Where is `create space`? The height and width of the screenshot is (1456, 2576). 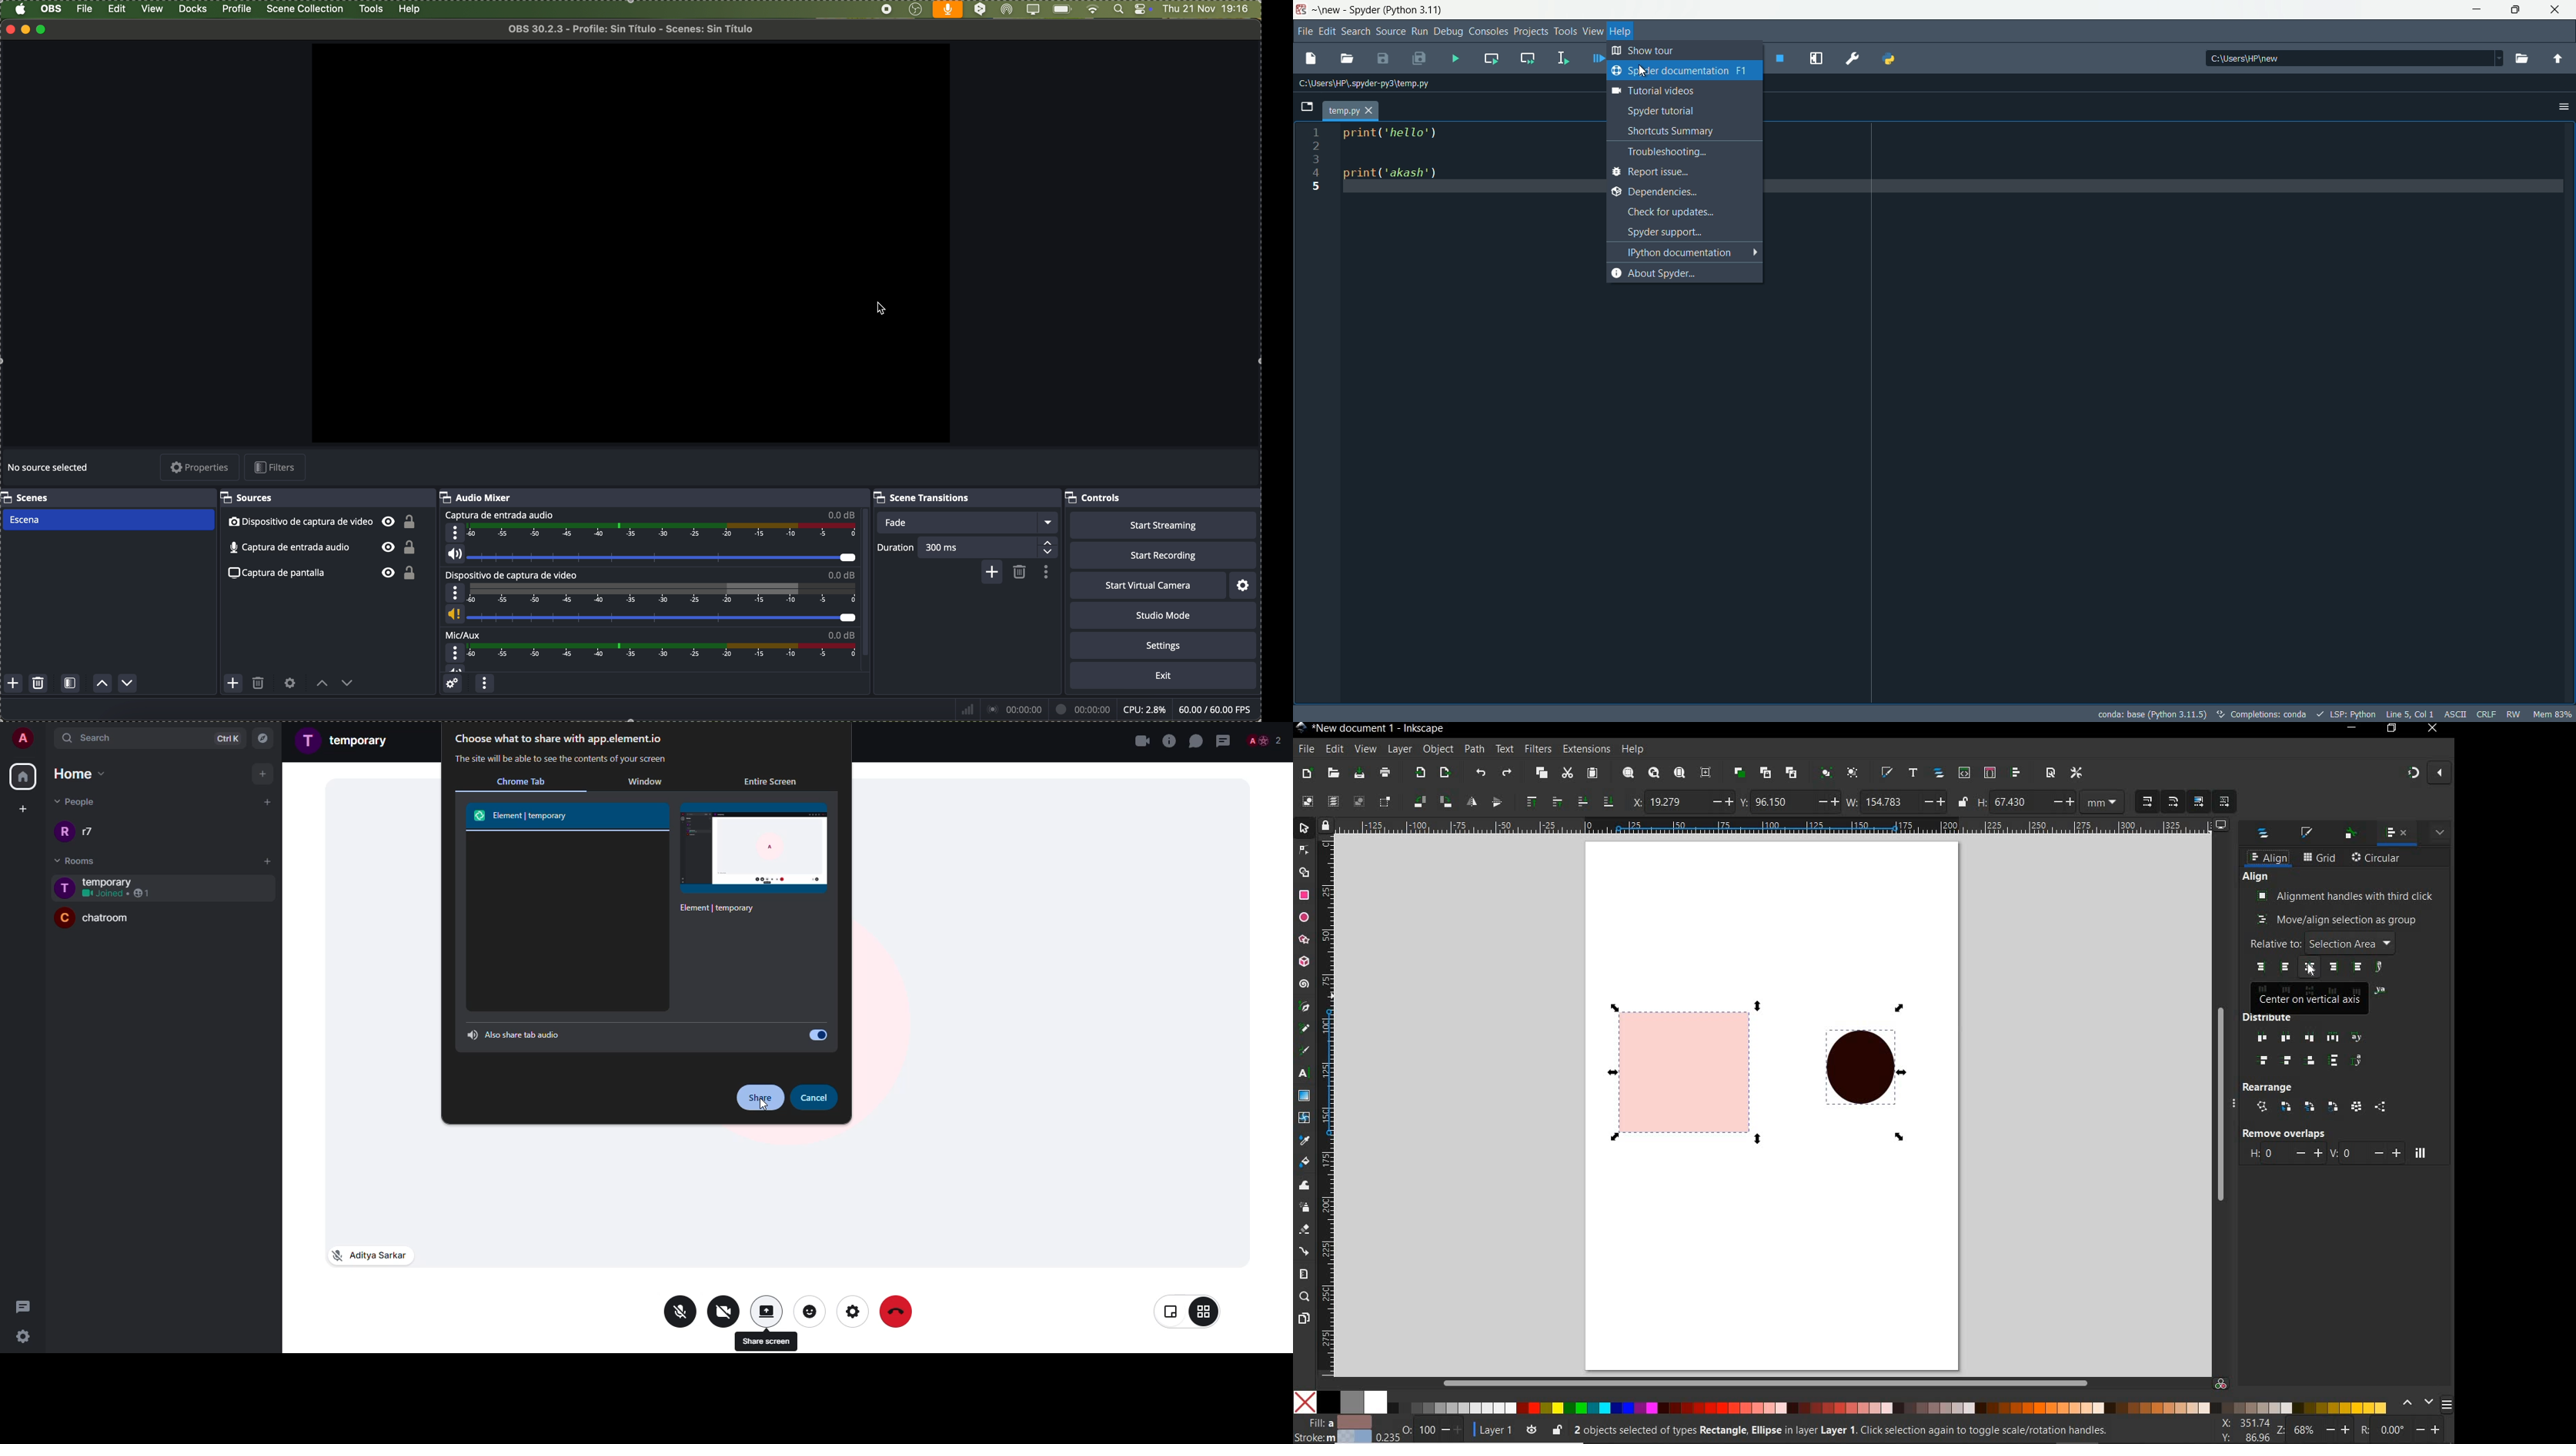
create space is located at coordinates (20, 809).